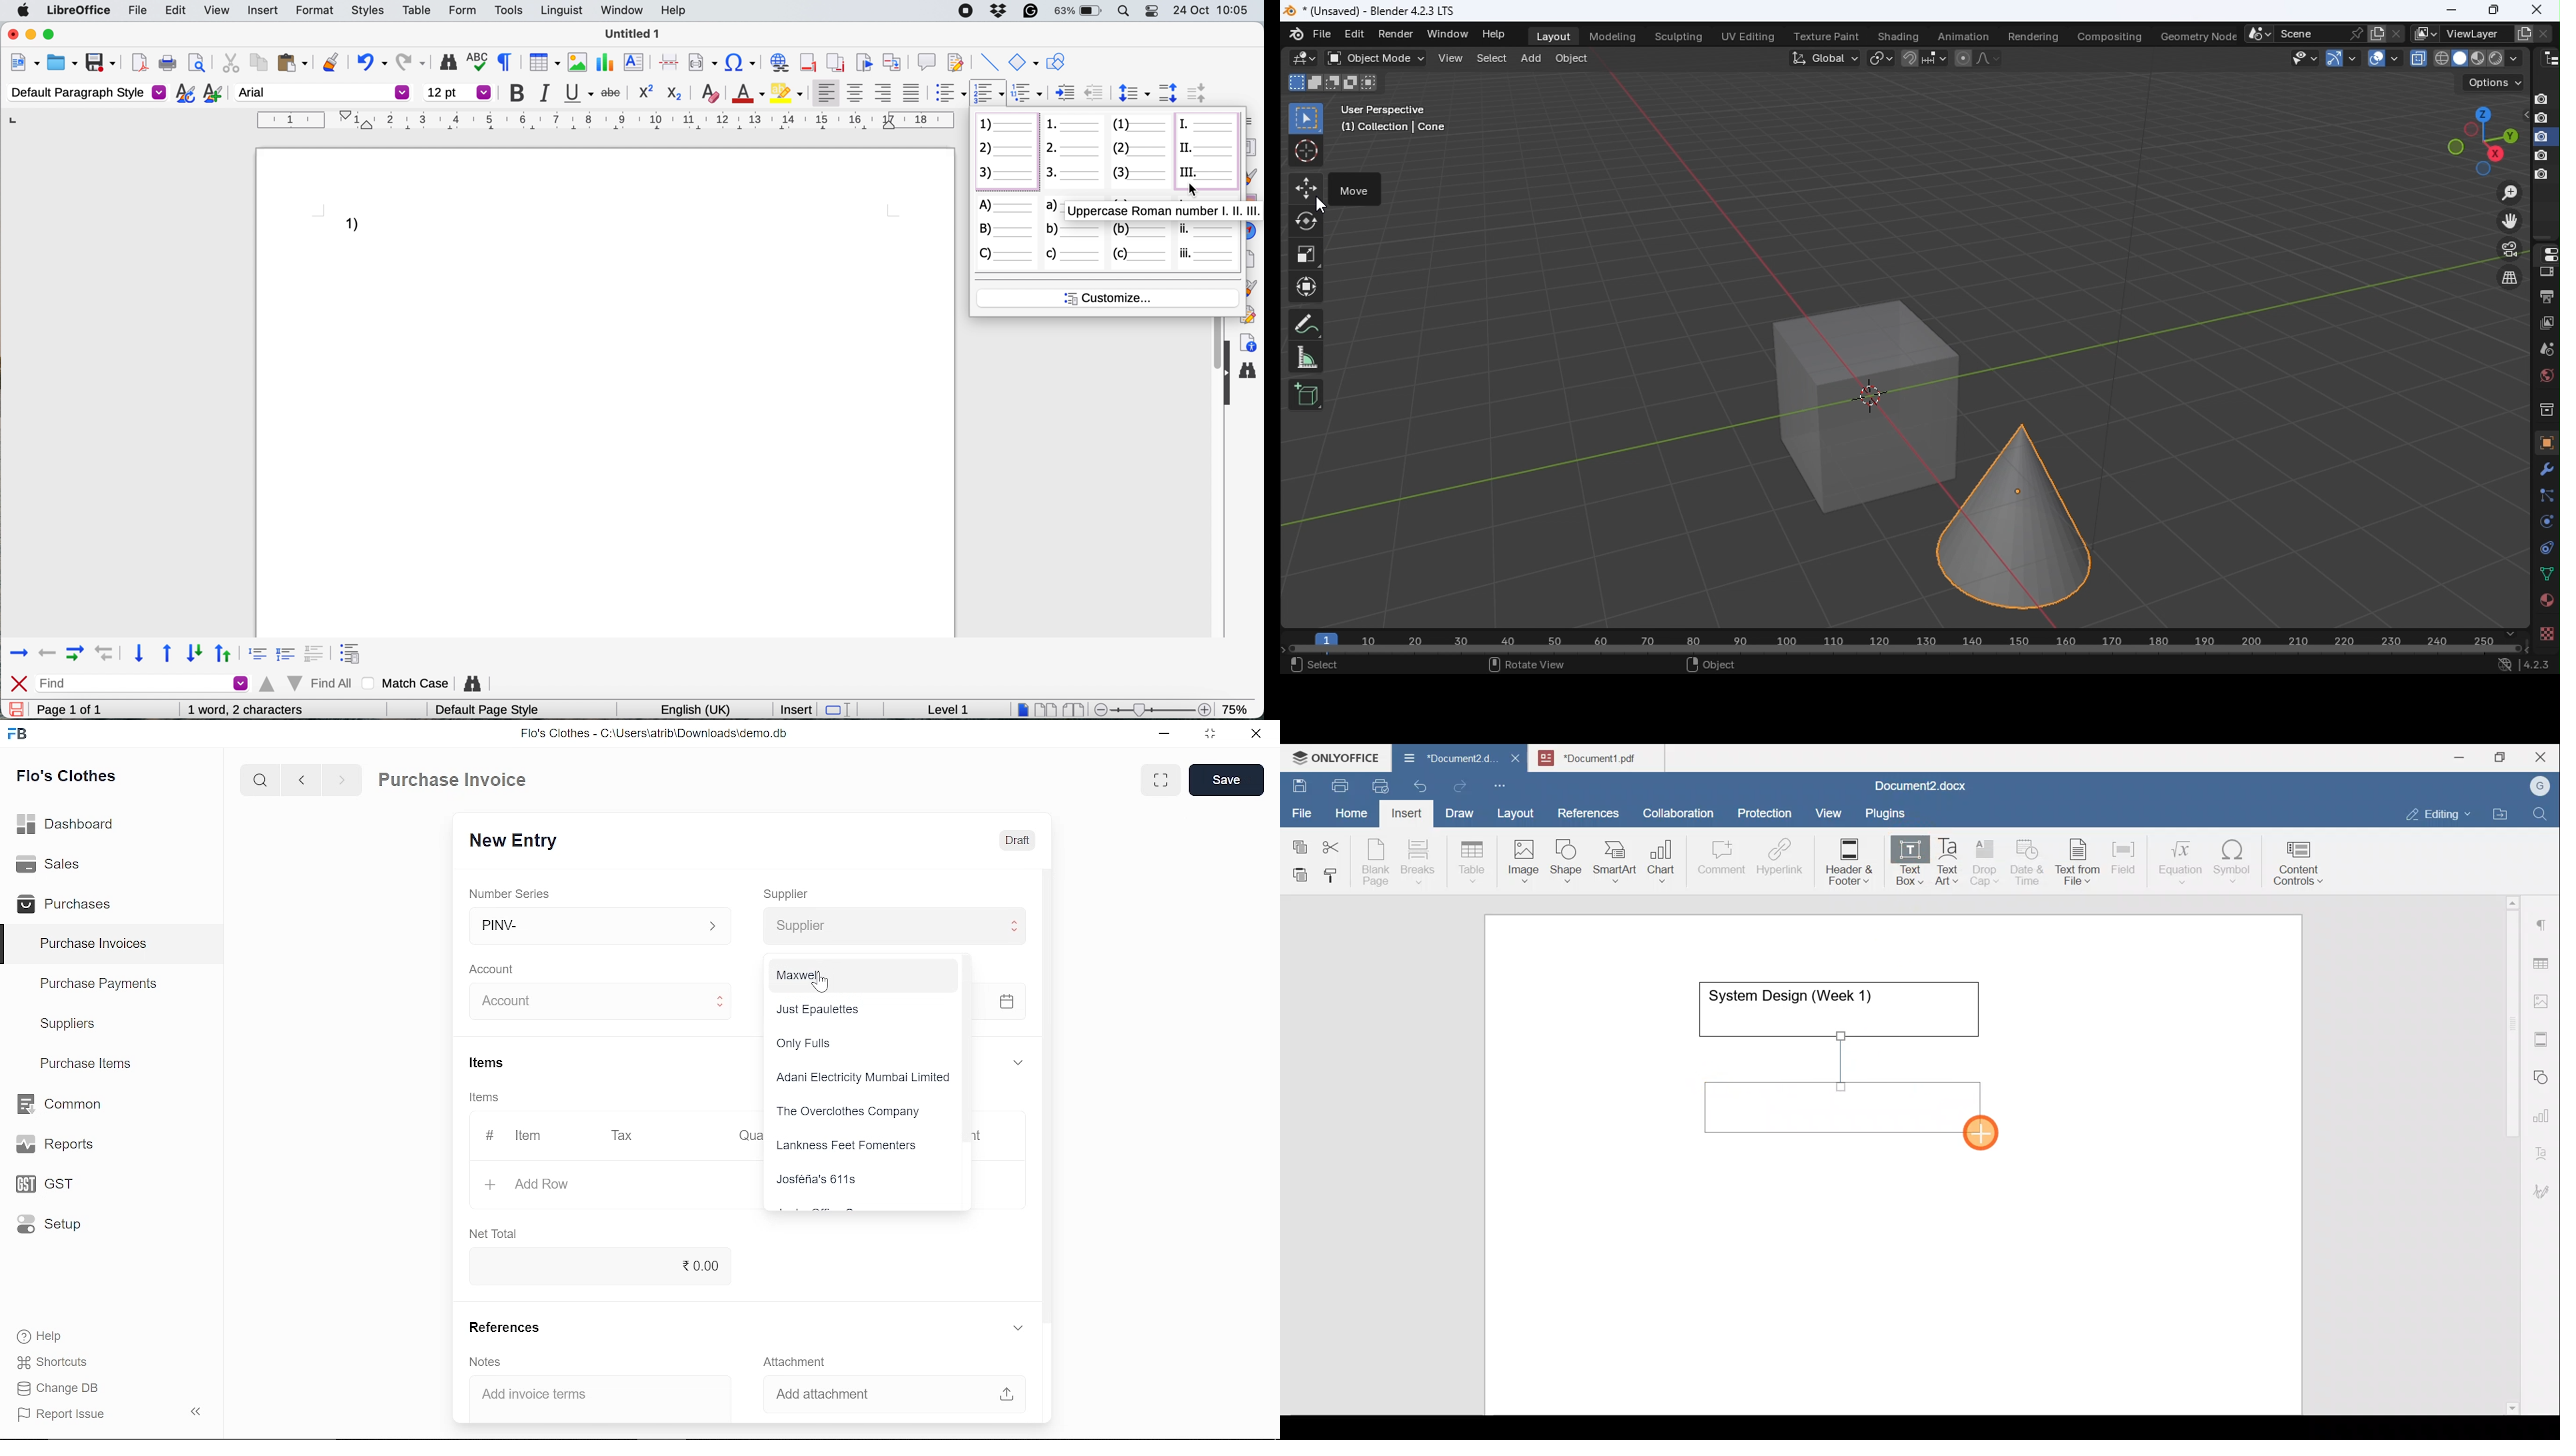 Image resolution: width=2576 pixels, height=1456 pixels. Describe the element at coordinates (58, 1390) in the screenshot. I see `Change DB` at that location.